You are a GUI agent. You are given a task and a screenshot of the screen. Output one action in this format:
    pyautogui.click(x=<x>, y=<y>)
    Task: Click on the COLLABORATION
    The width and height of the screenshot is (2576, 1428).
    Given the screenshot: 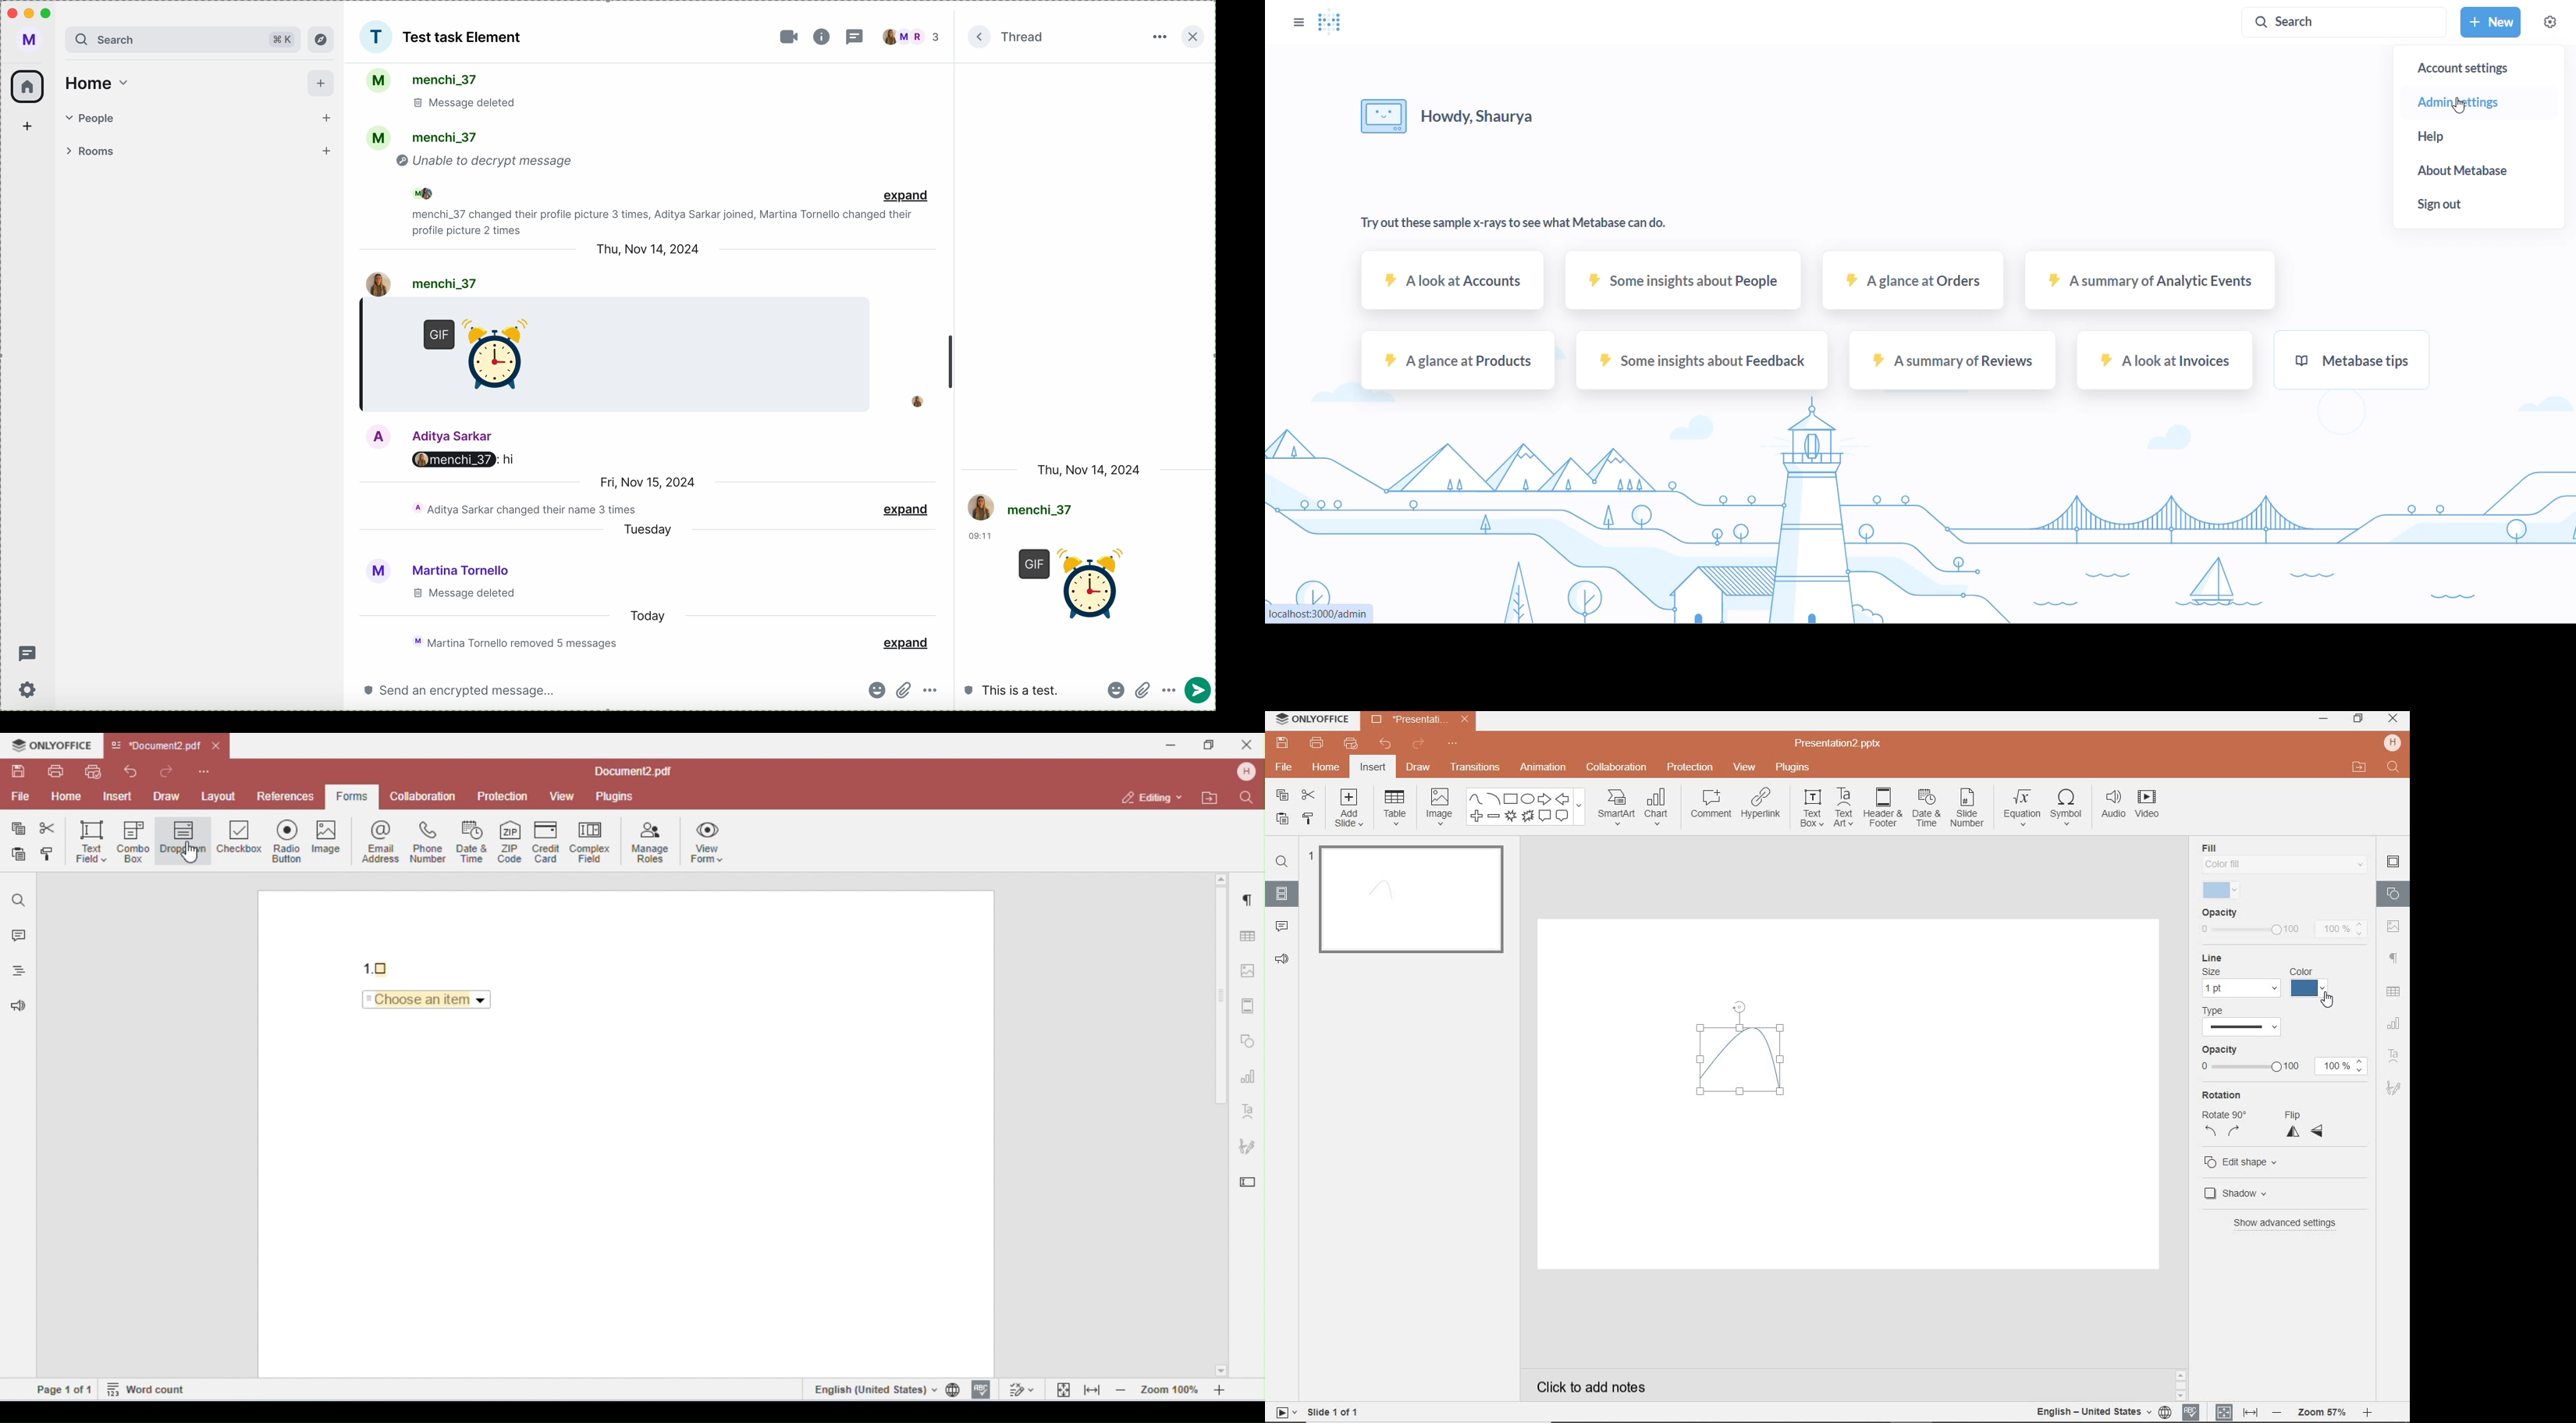 What is the action you would take?
    pyautogui.click(x=1617, y=766)
    